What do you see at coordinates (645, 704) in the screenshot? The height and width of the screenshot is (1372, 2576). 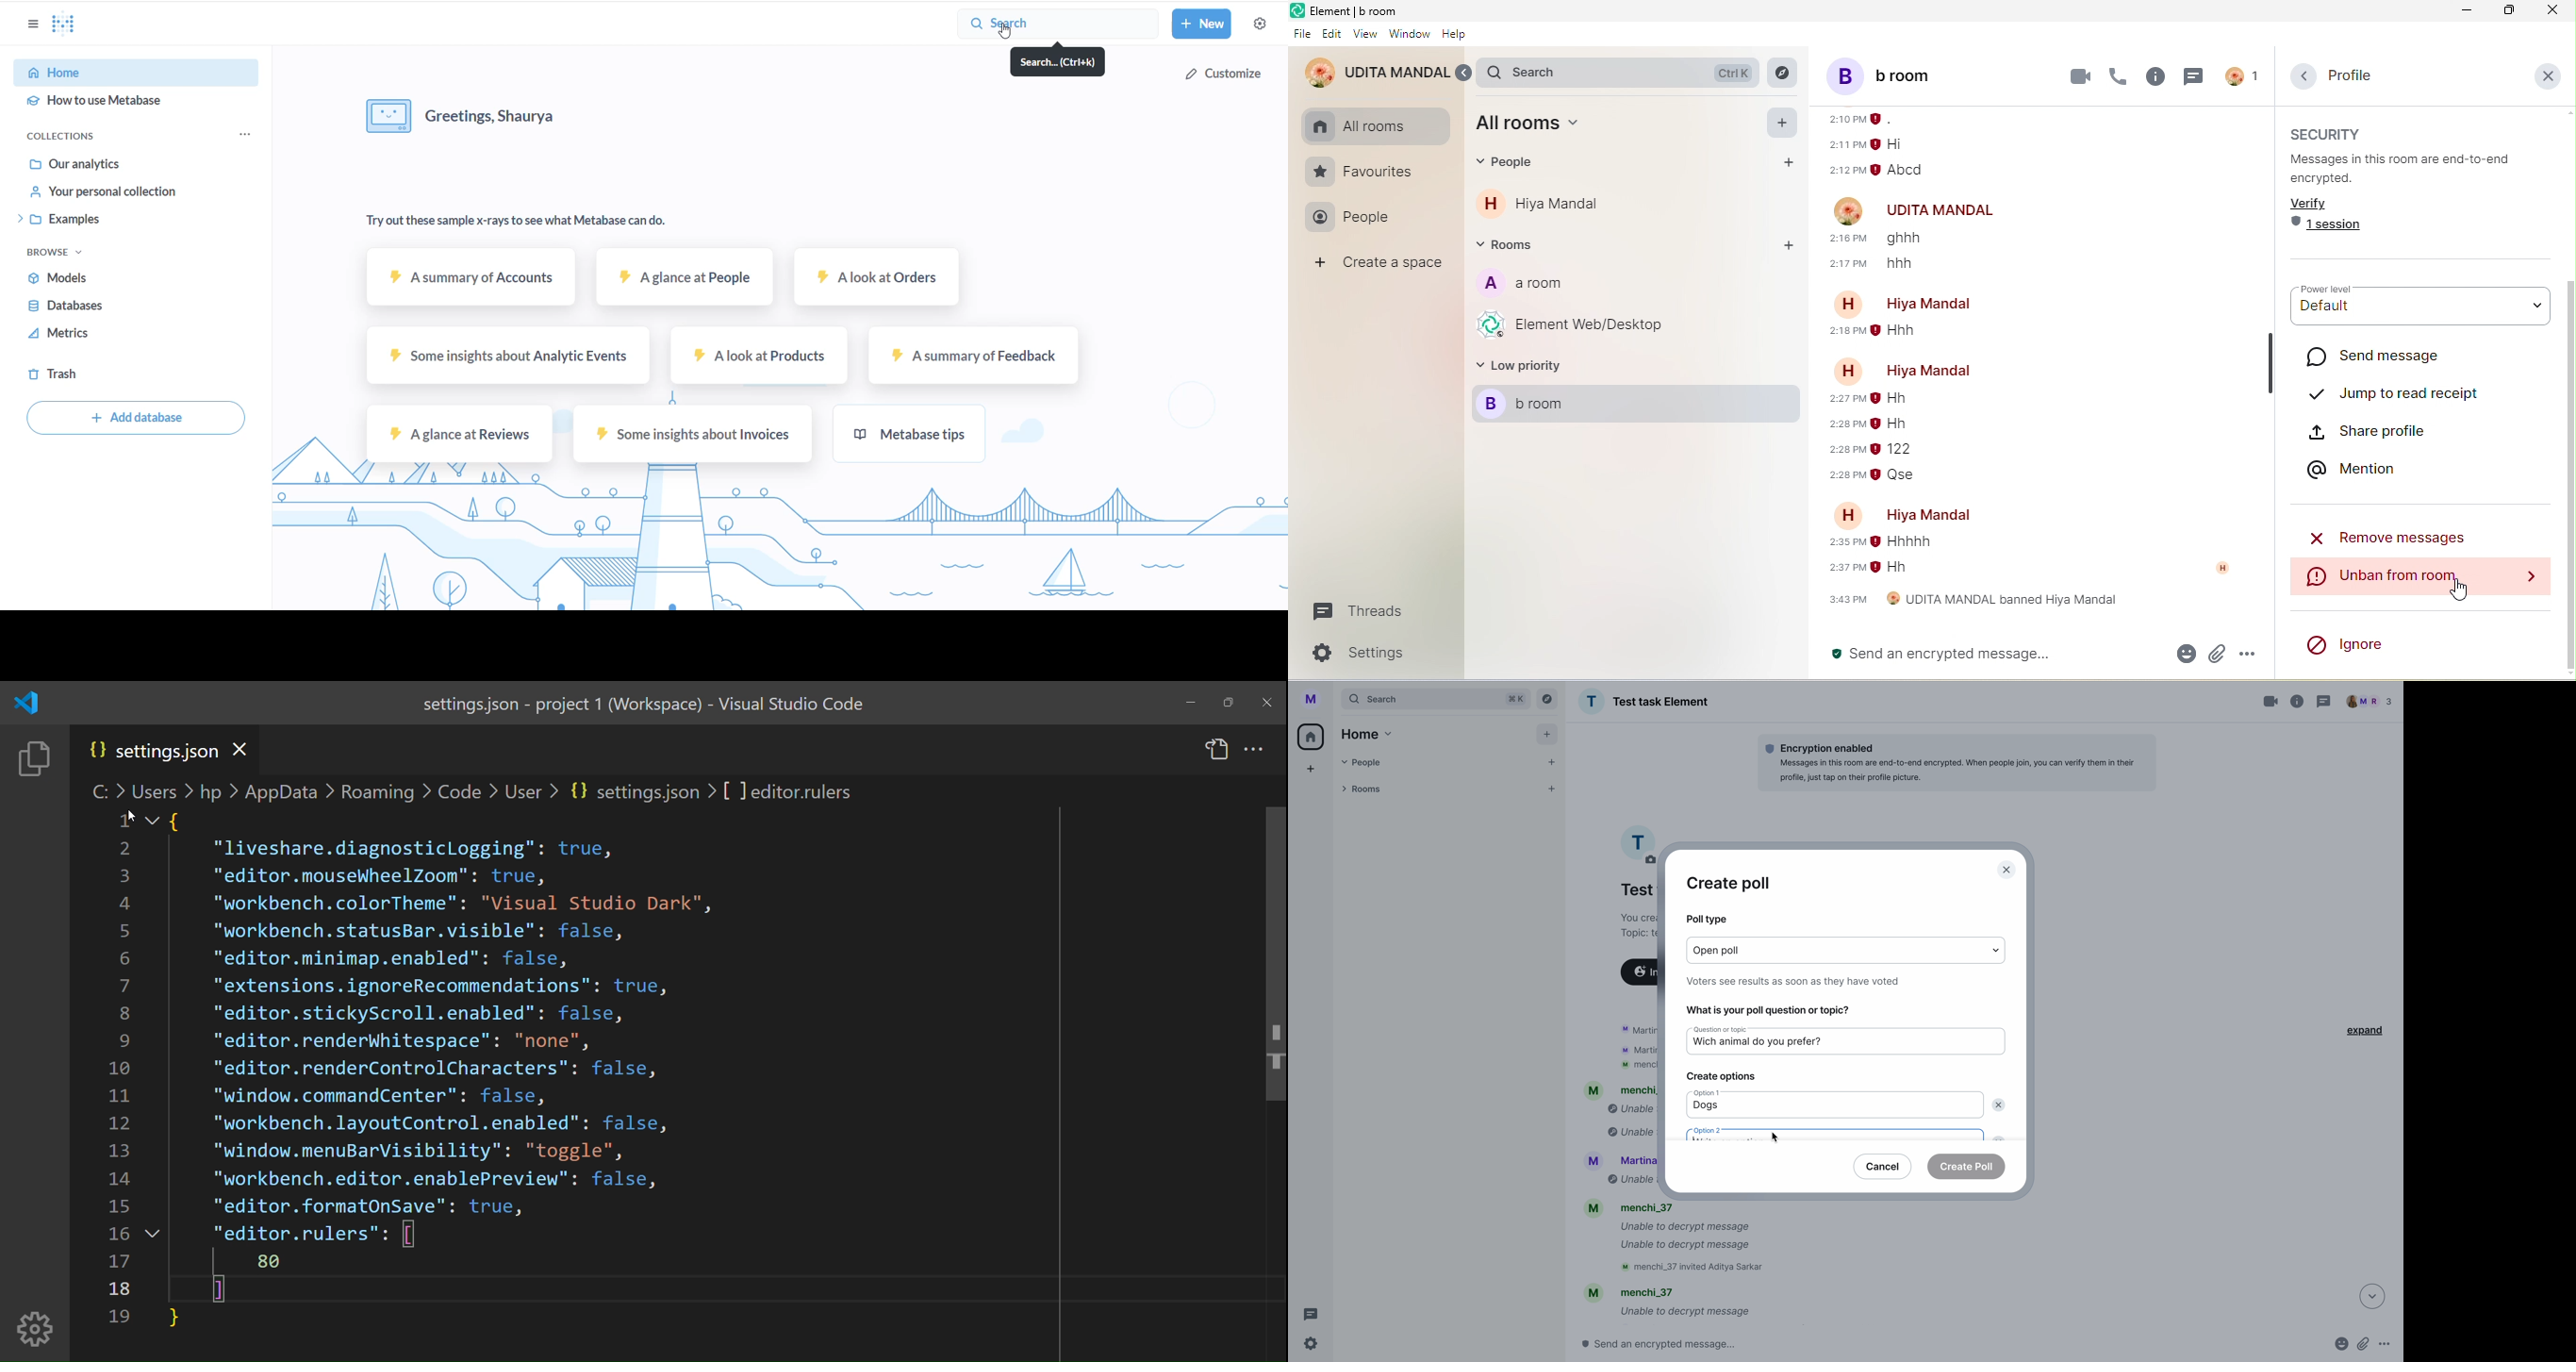 I see `title` at bounding box center [645, 704].